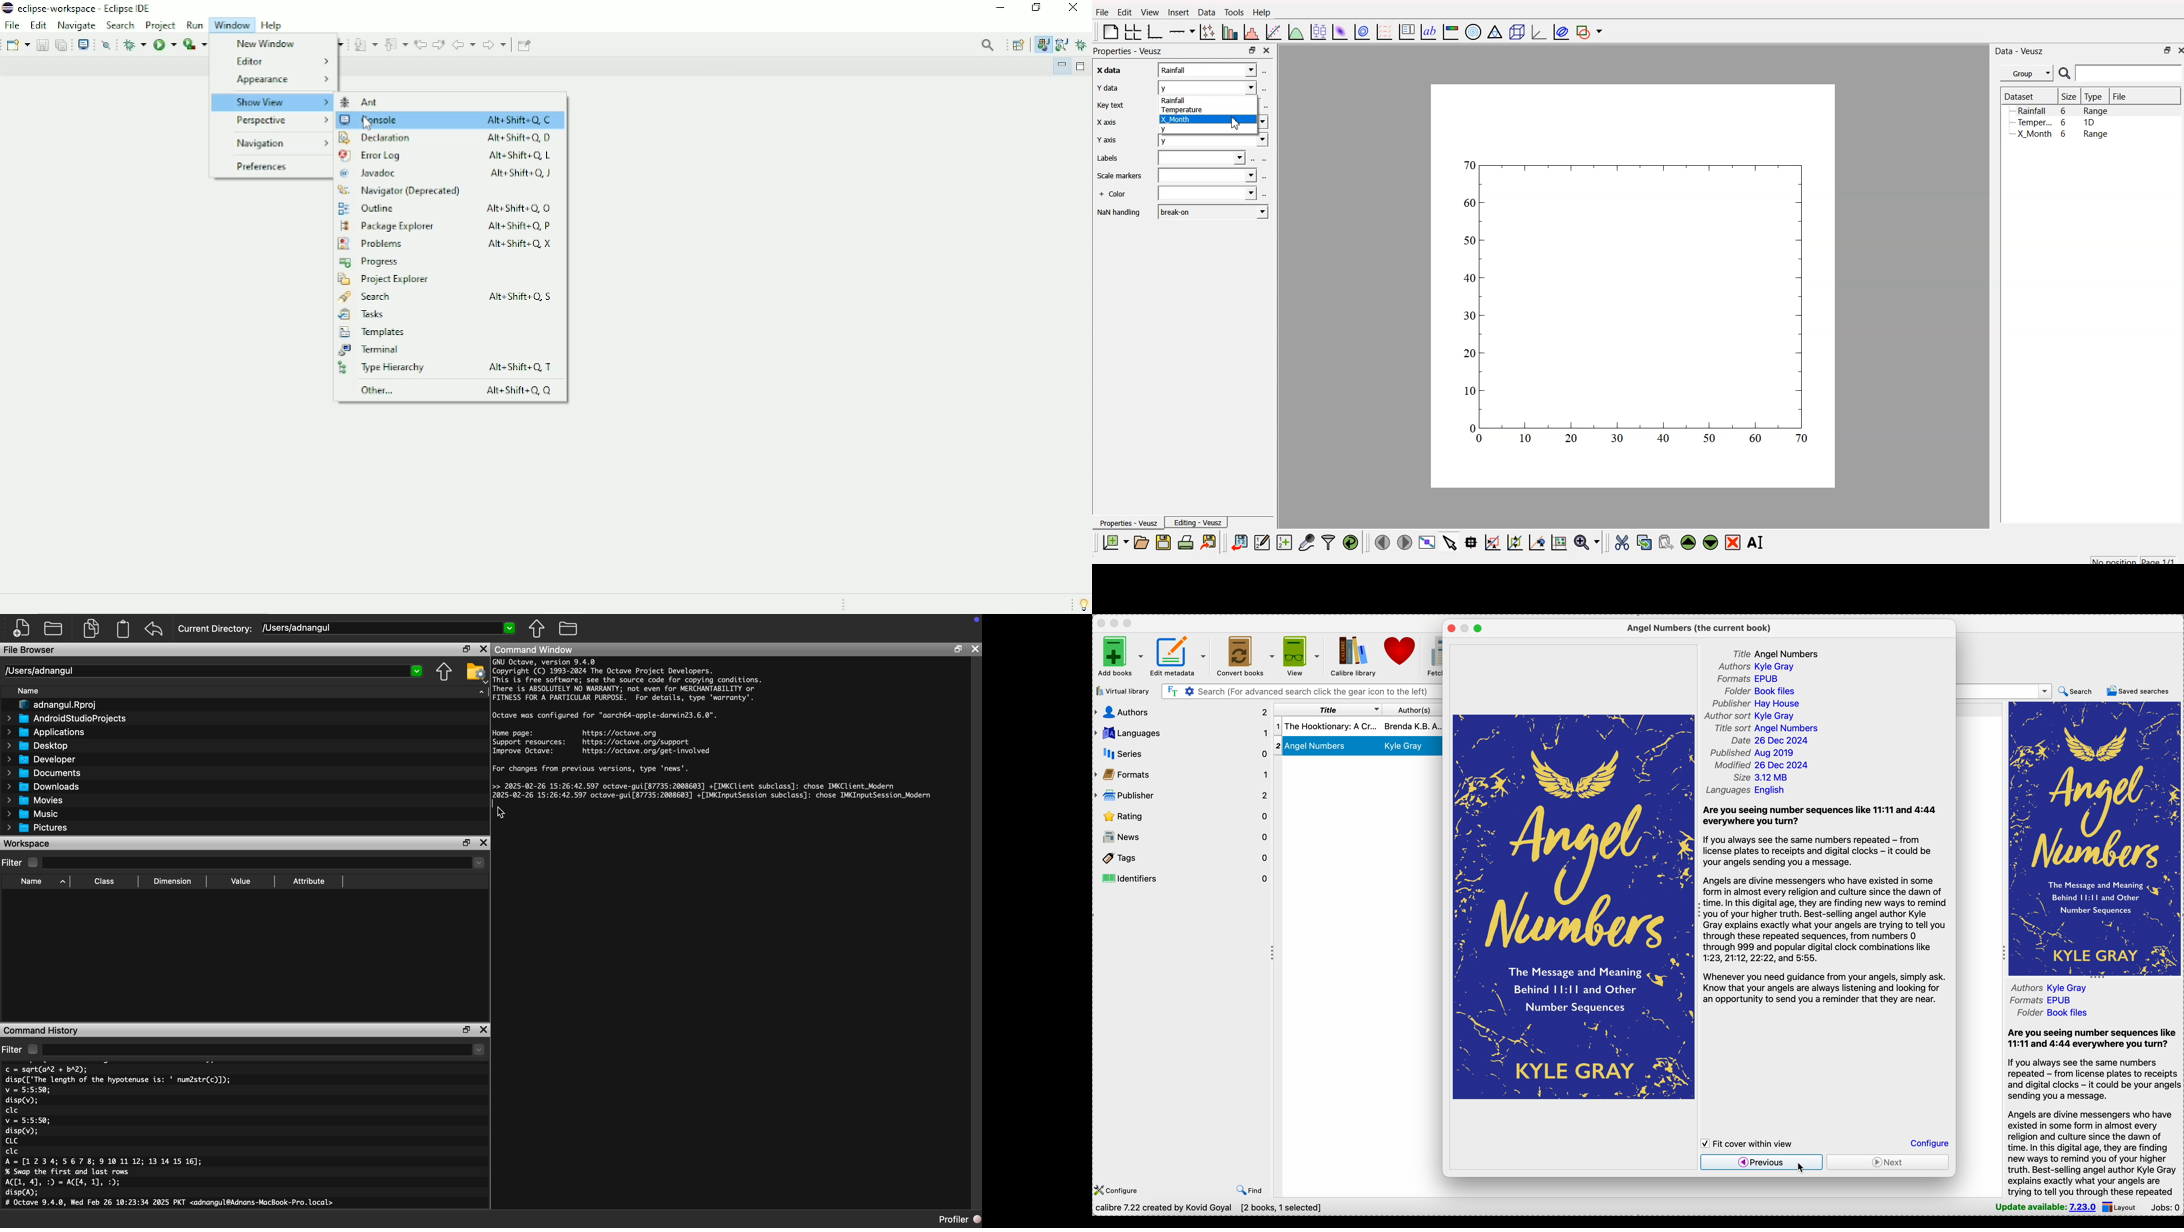  Describe the element at coordinates (2093, 1113) in the screenshot. I see `synopsis` at that location.